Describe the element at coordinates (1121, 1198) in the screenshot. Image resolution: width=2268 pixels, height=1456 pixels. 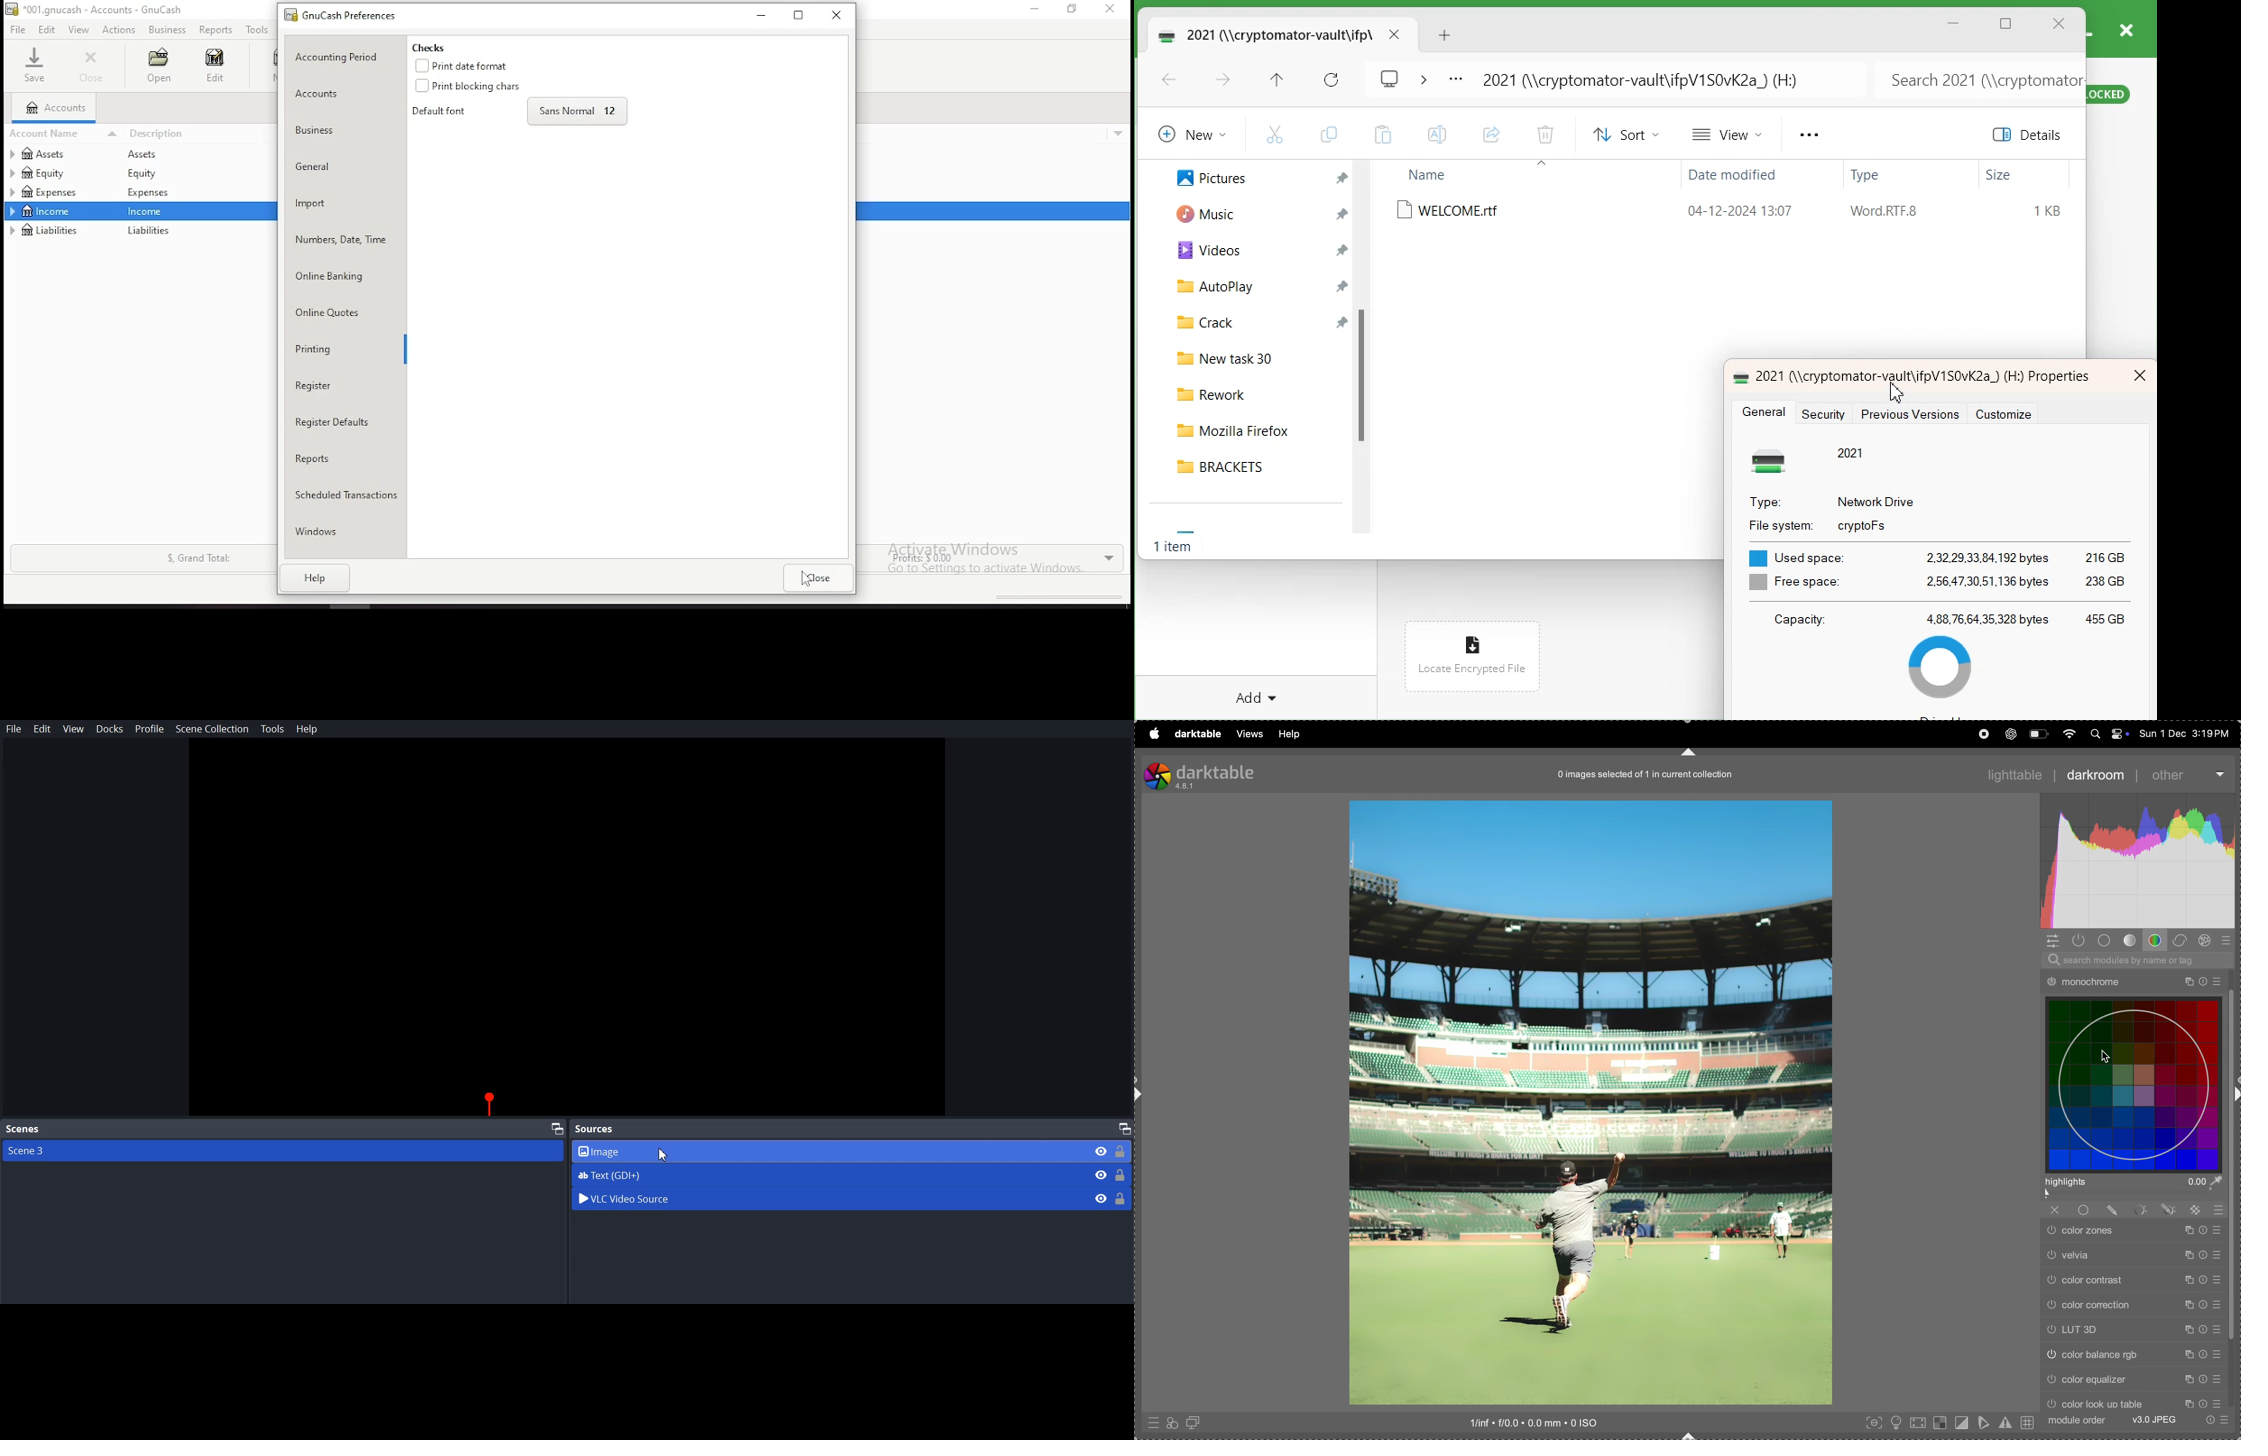
I see `Lock` at that location.